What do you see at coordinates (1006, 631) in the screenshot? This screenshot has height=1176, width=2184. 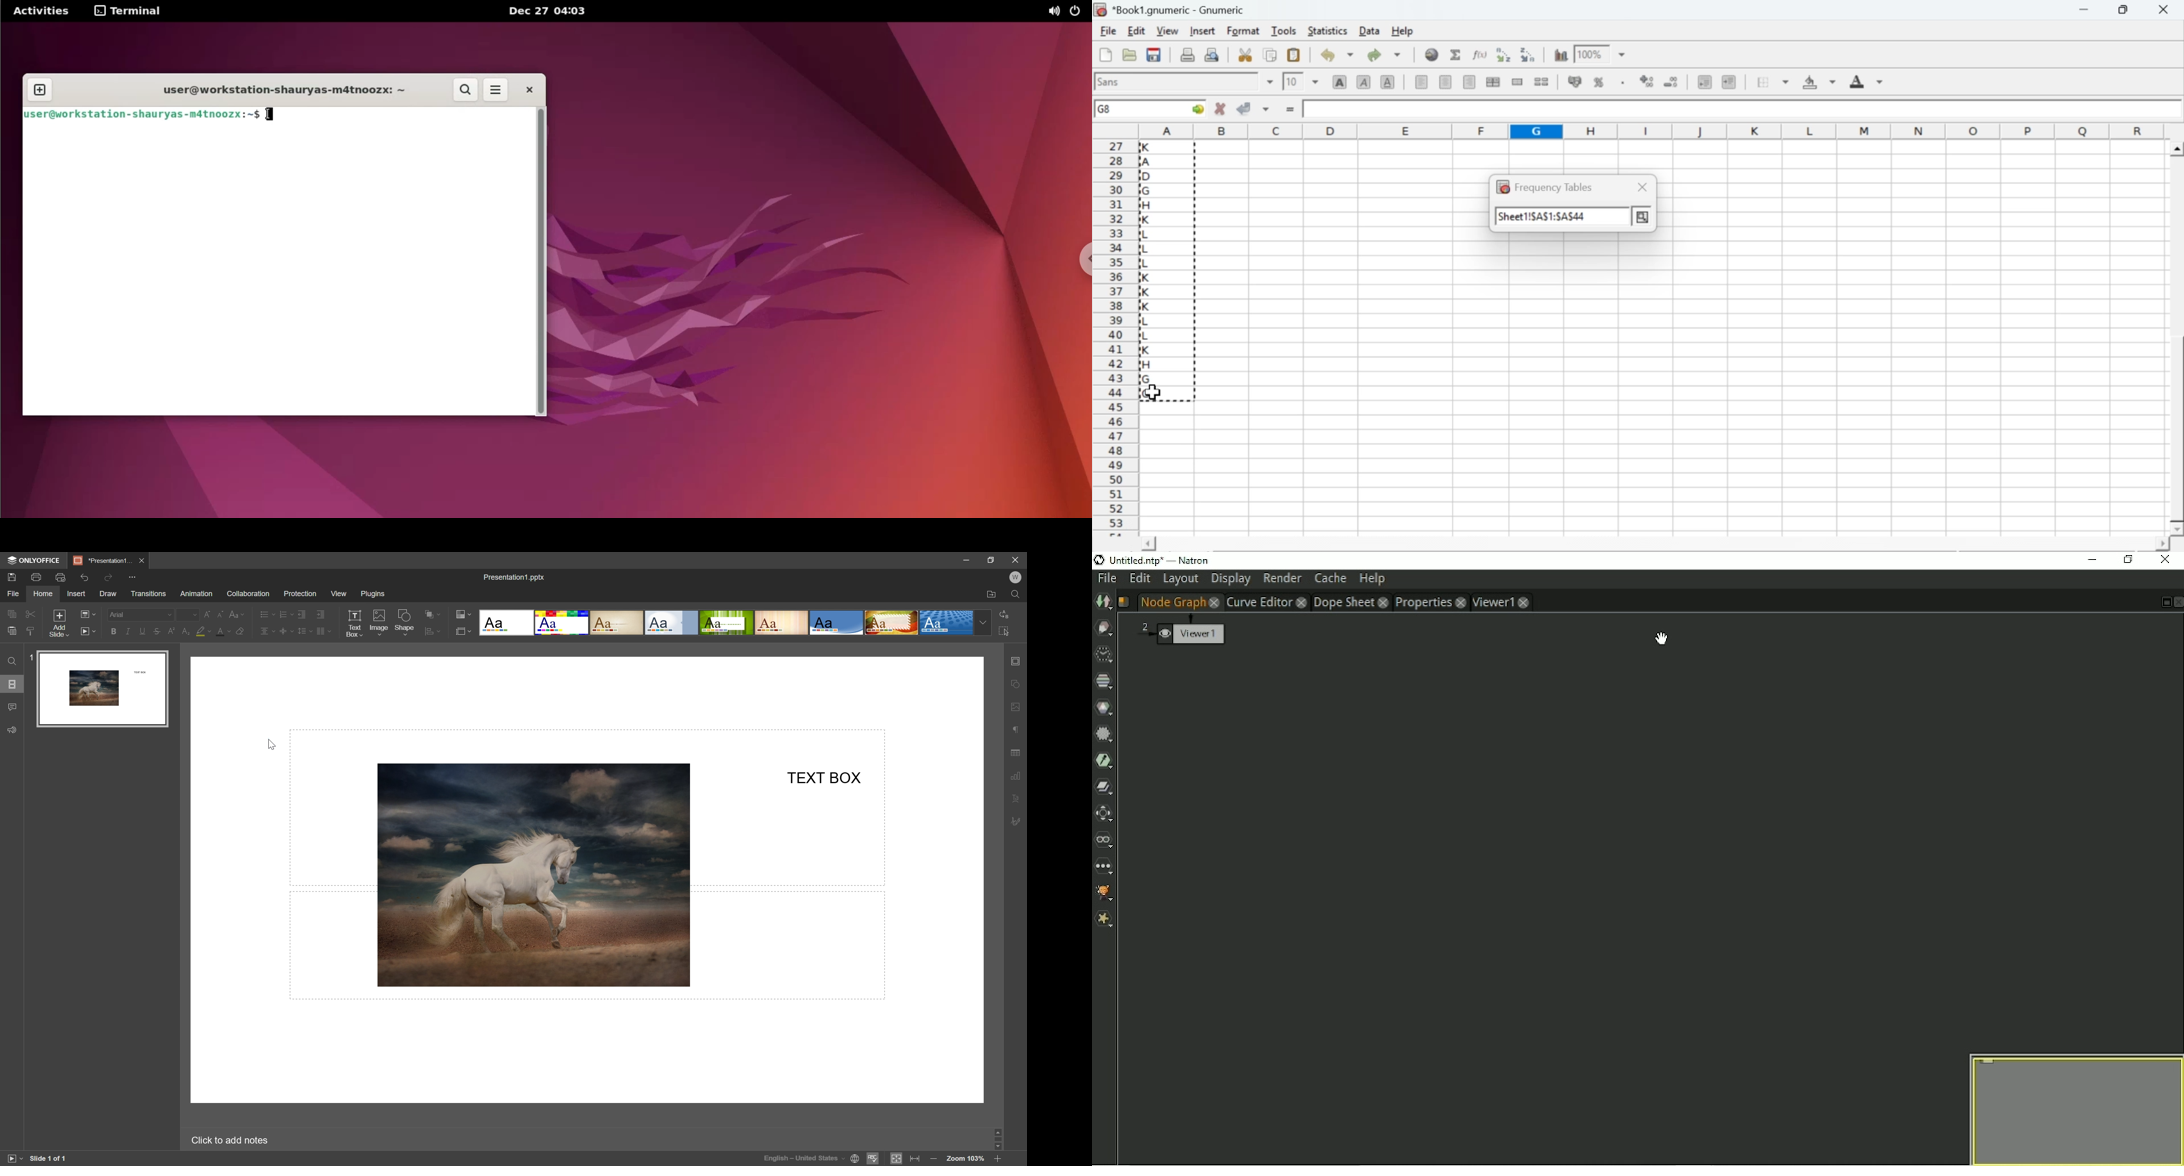 I see `select all` at bounding box center [1006, 631].